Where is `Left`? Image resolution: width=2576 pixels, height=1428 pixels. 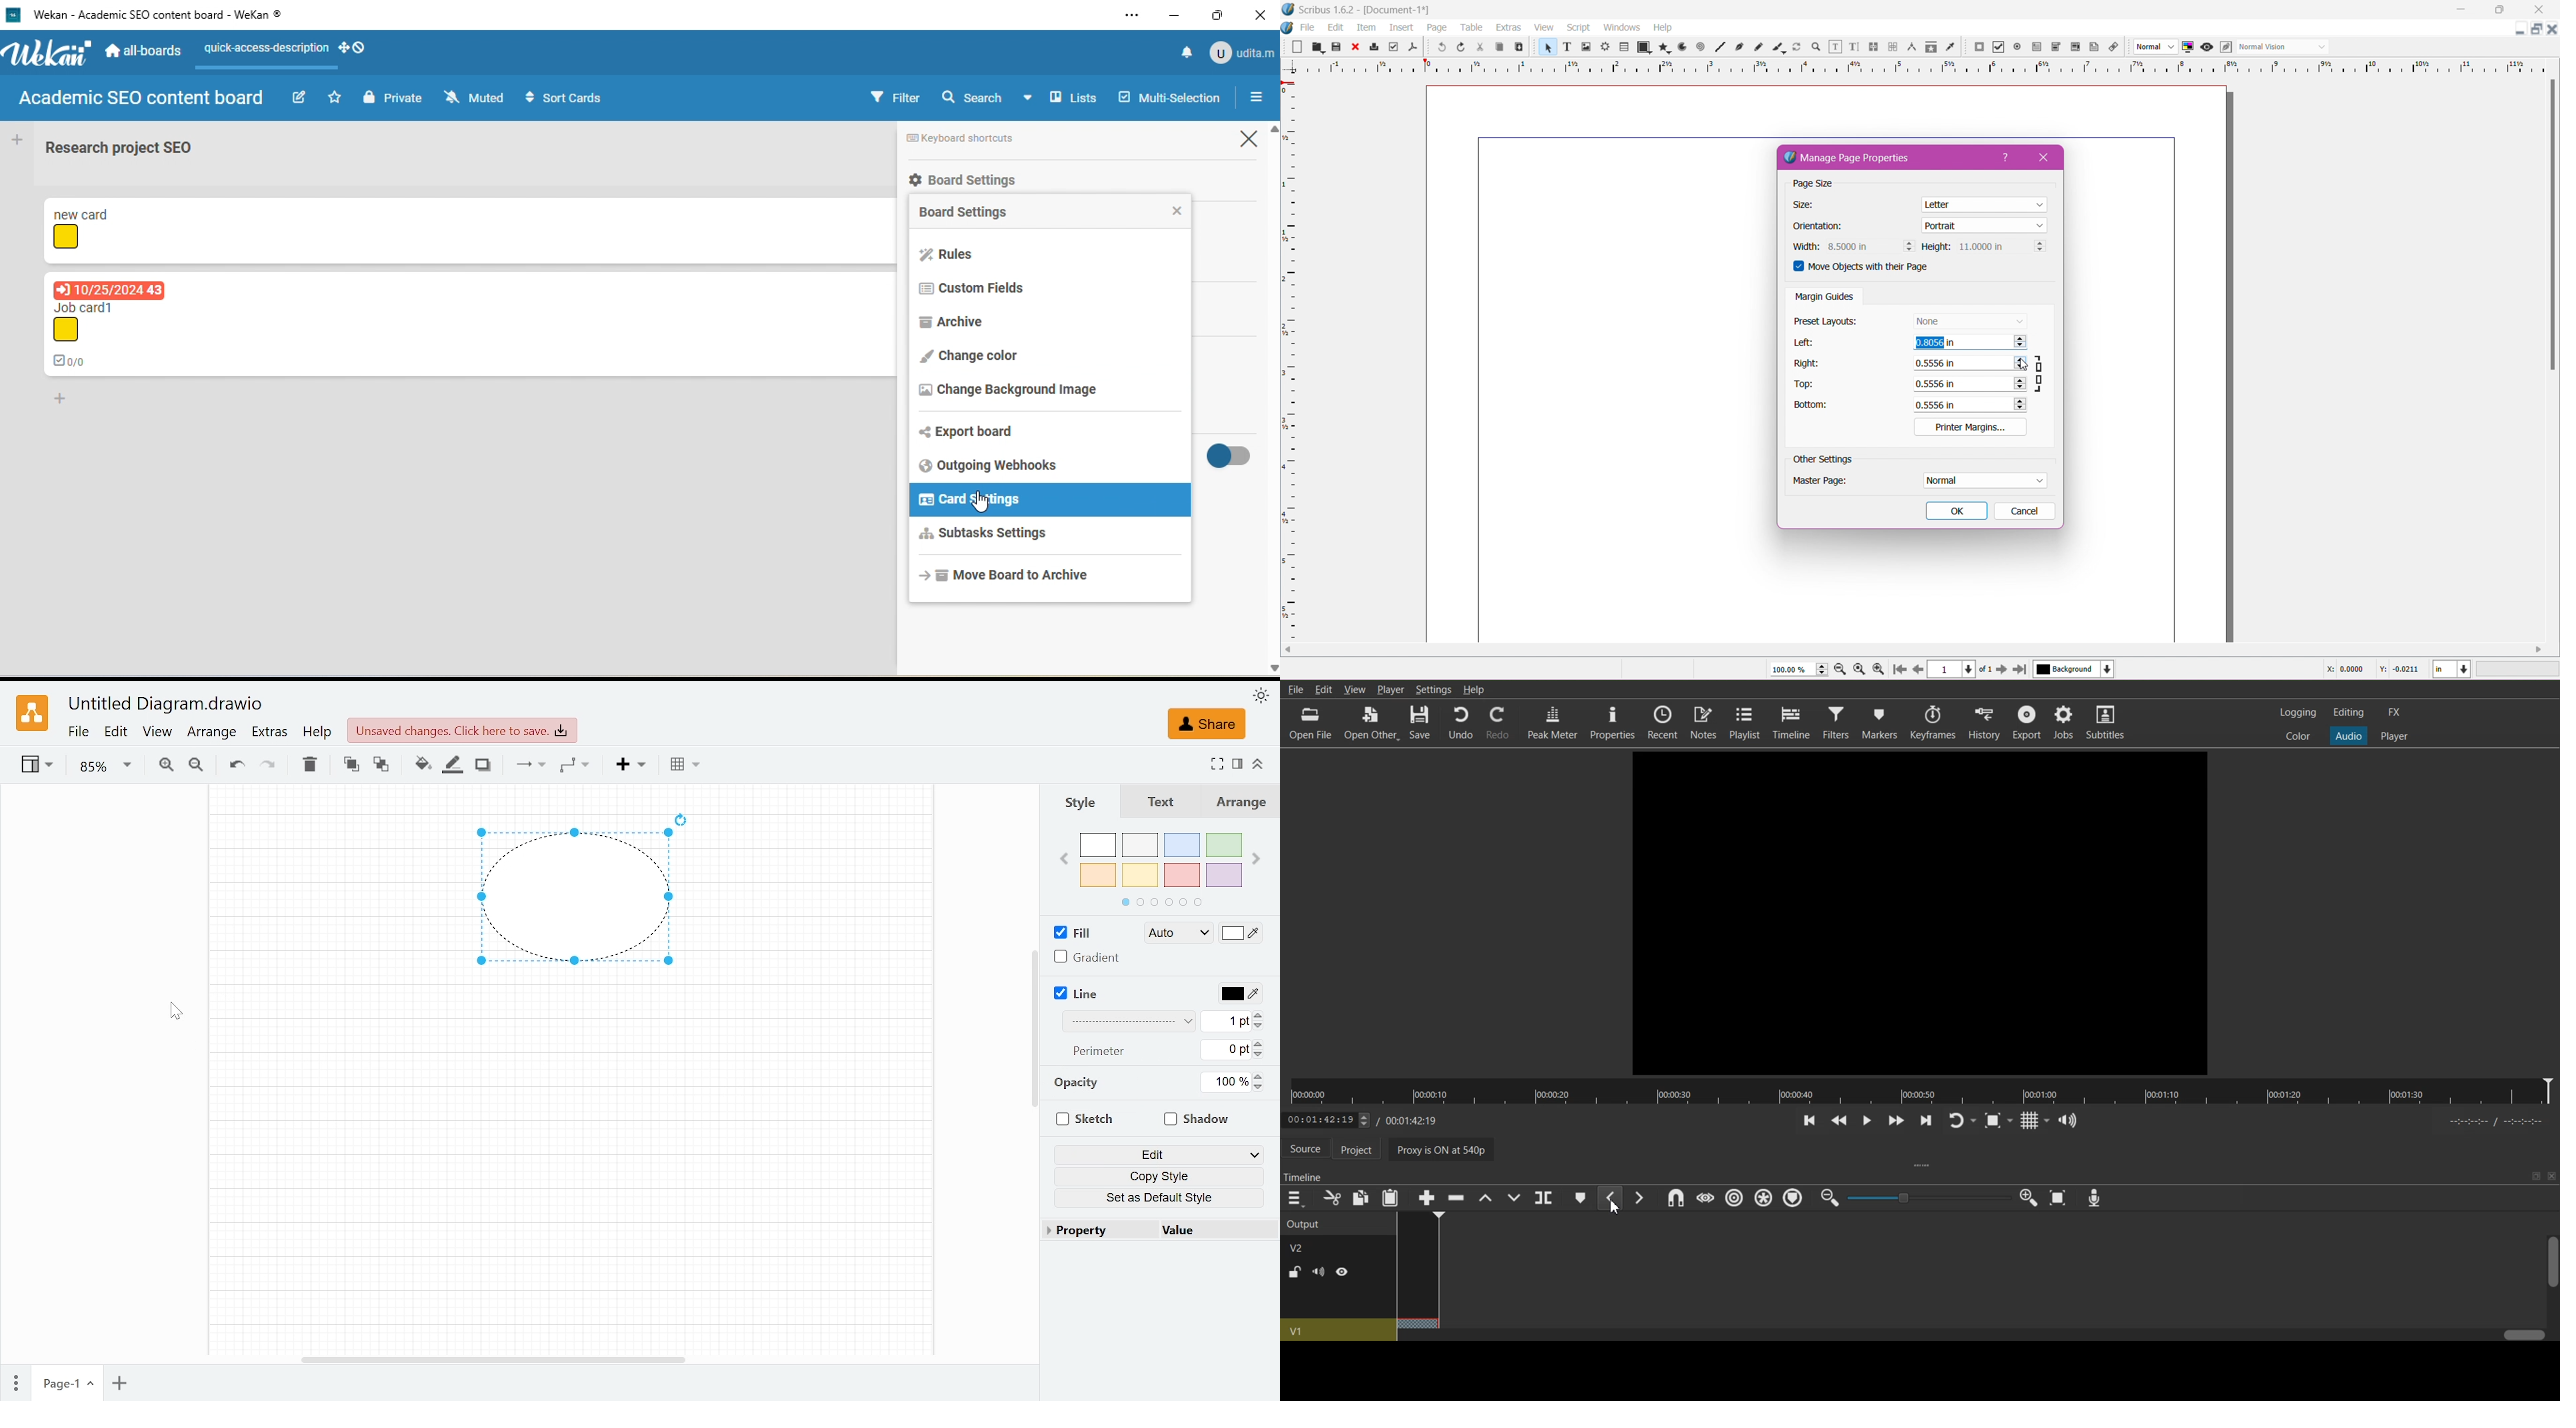
Left is located at coordinates (1806, 343).